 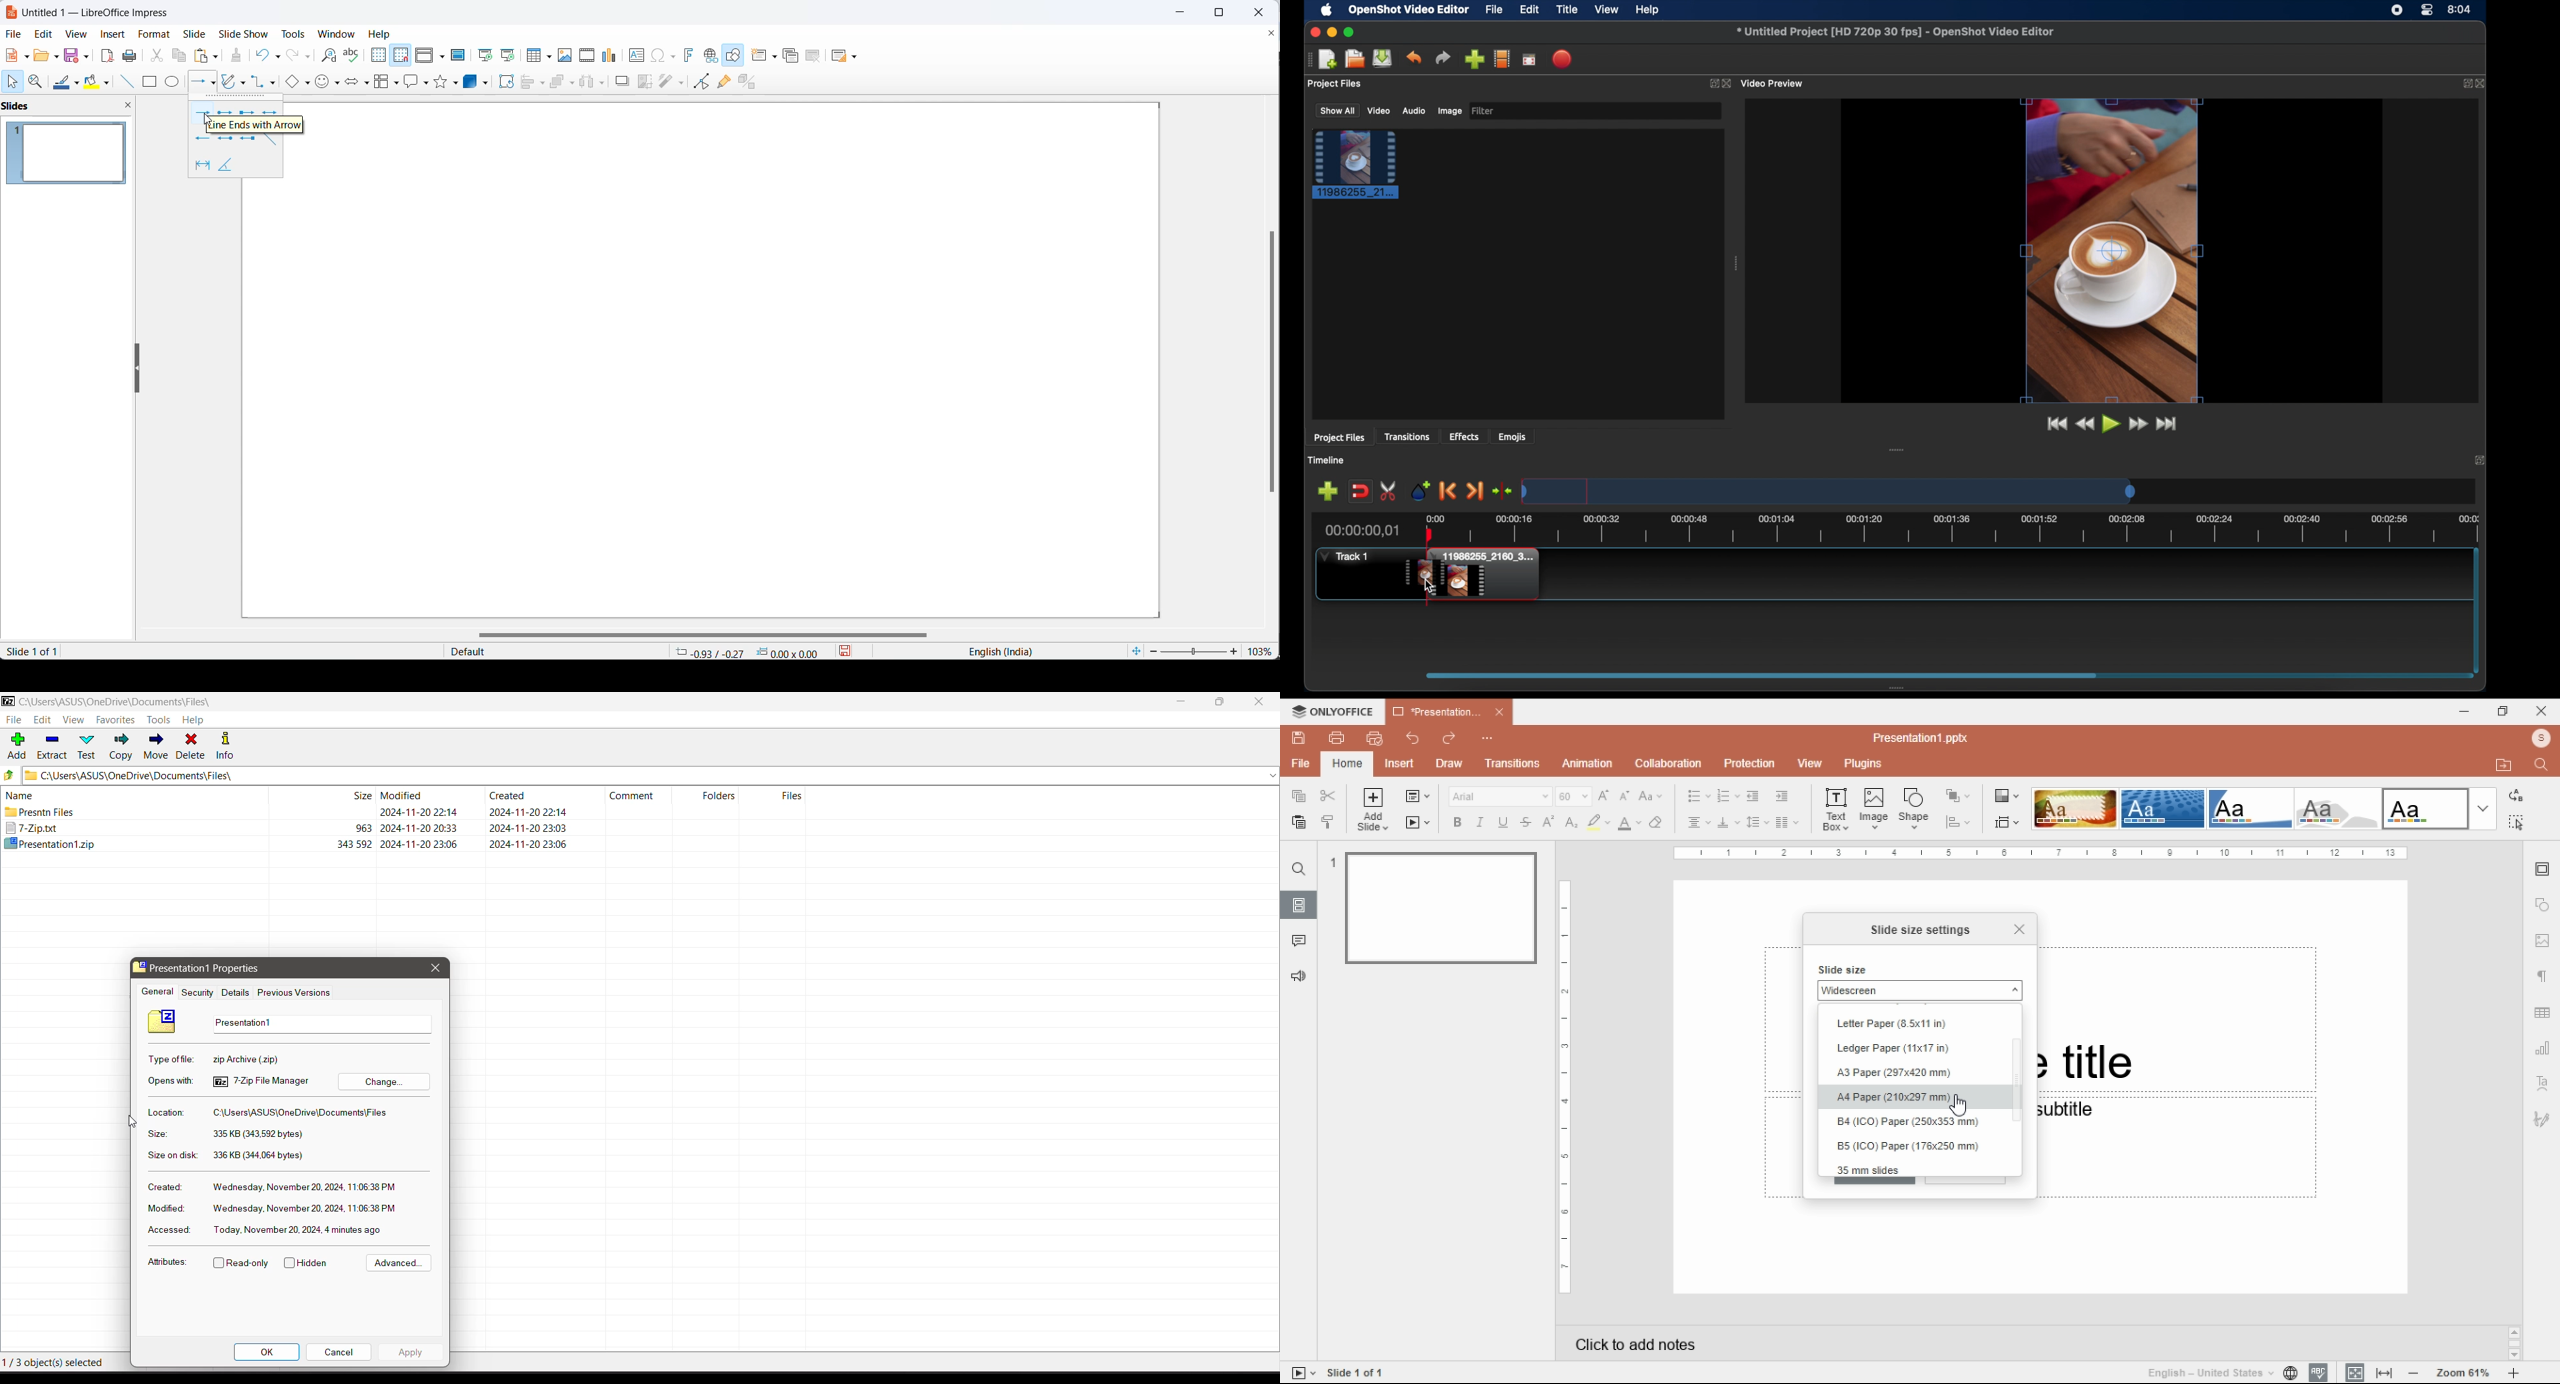 I want to click on slide them option, so click(x=2341, y=809).